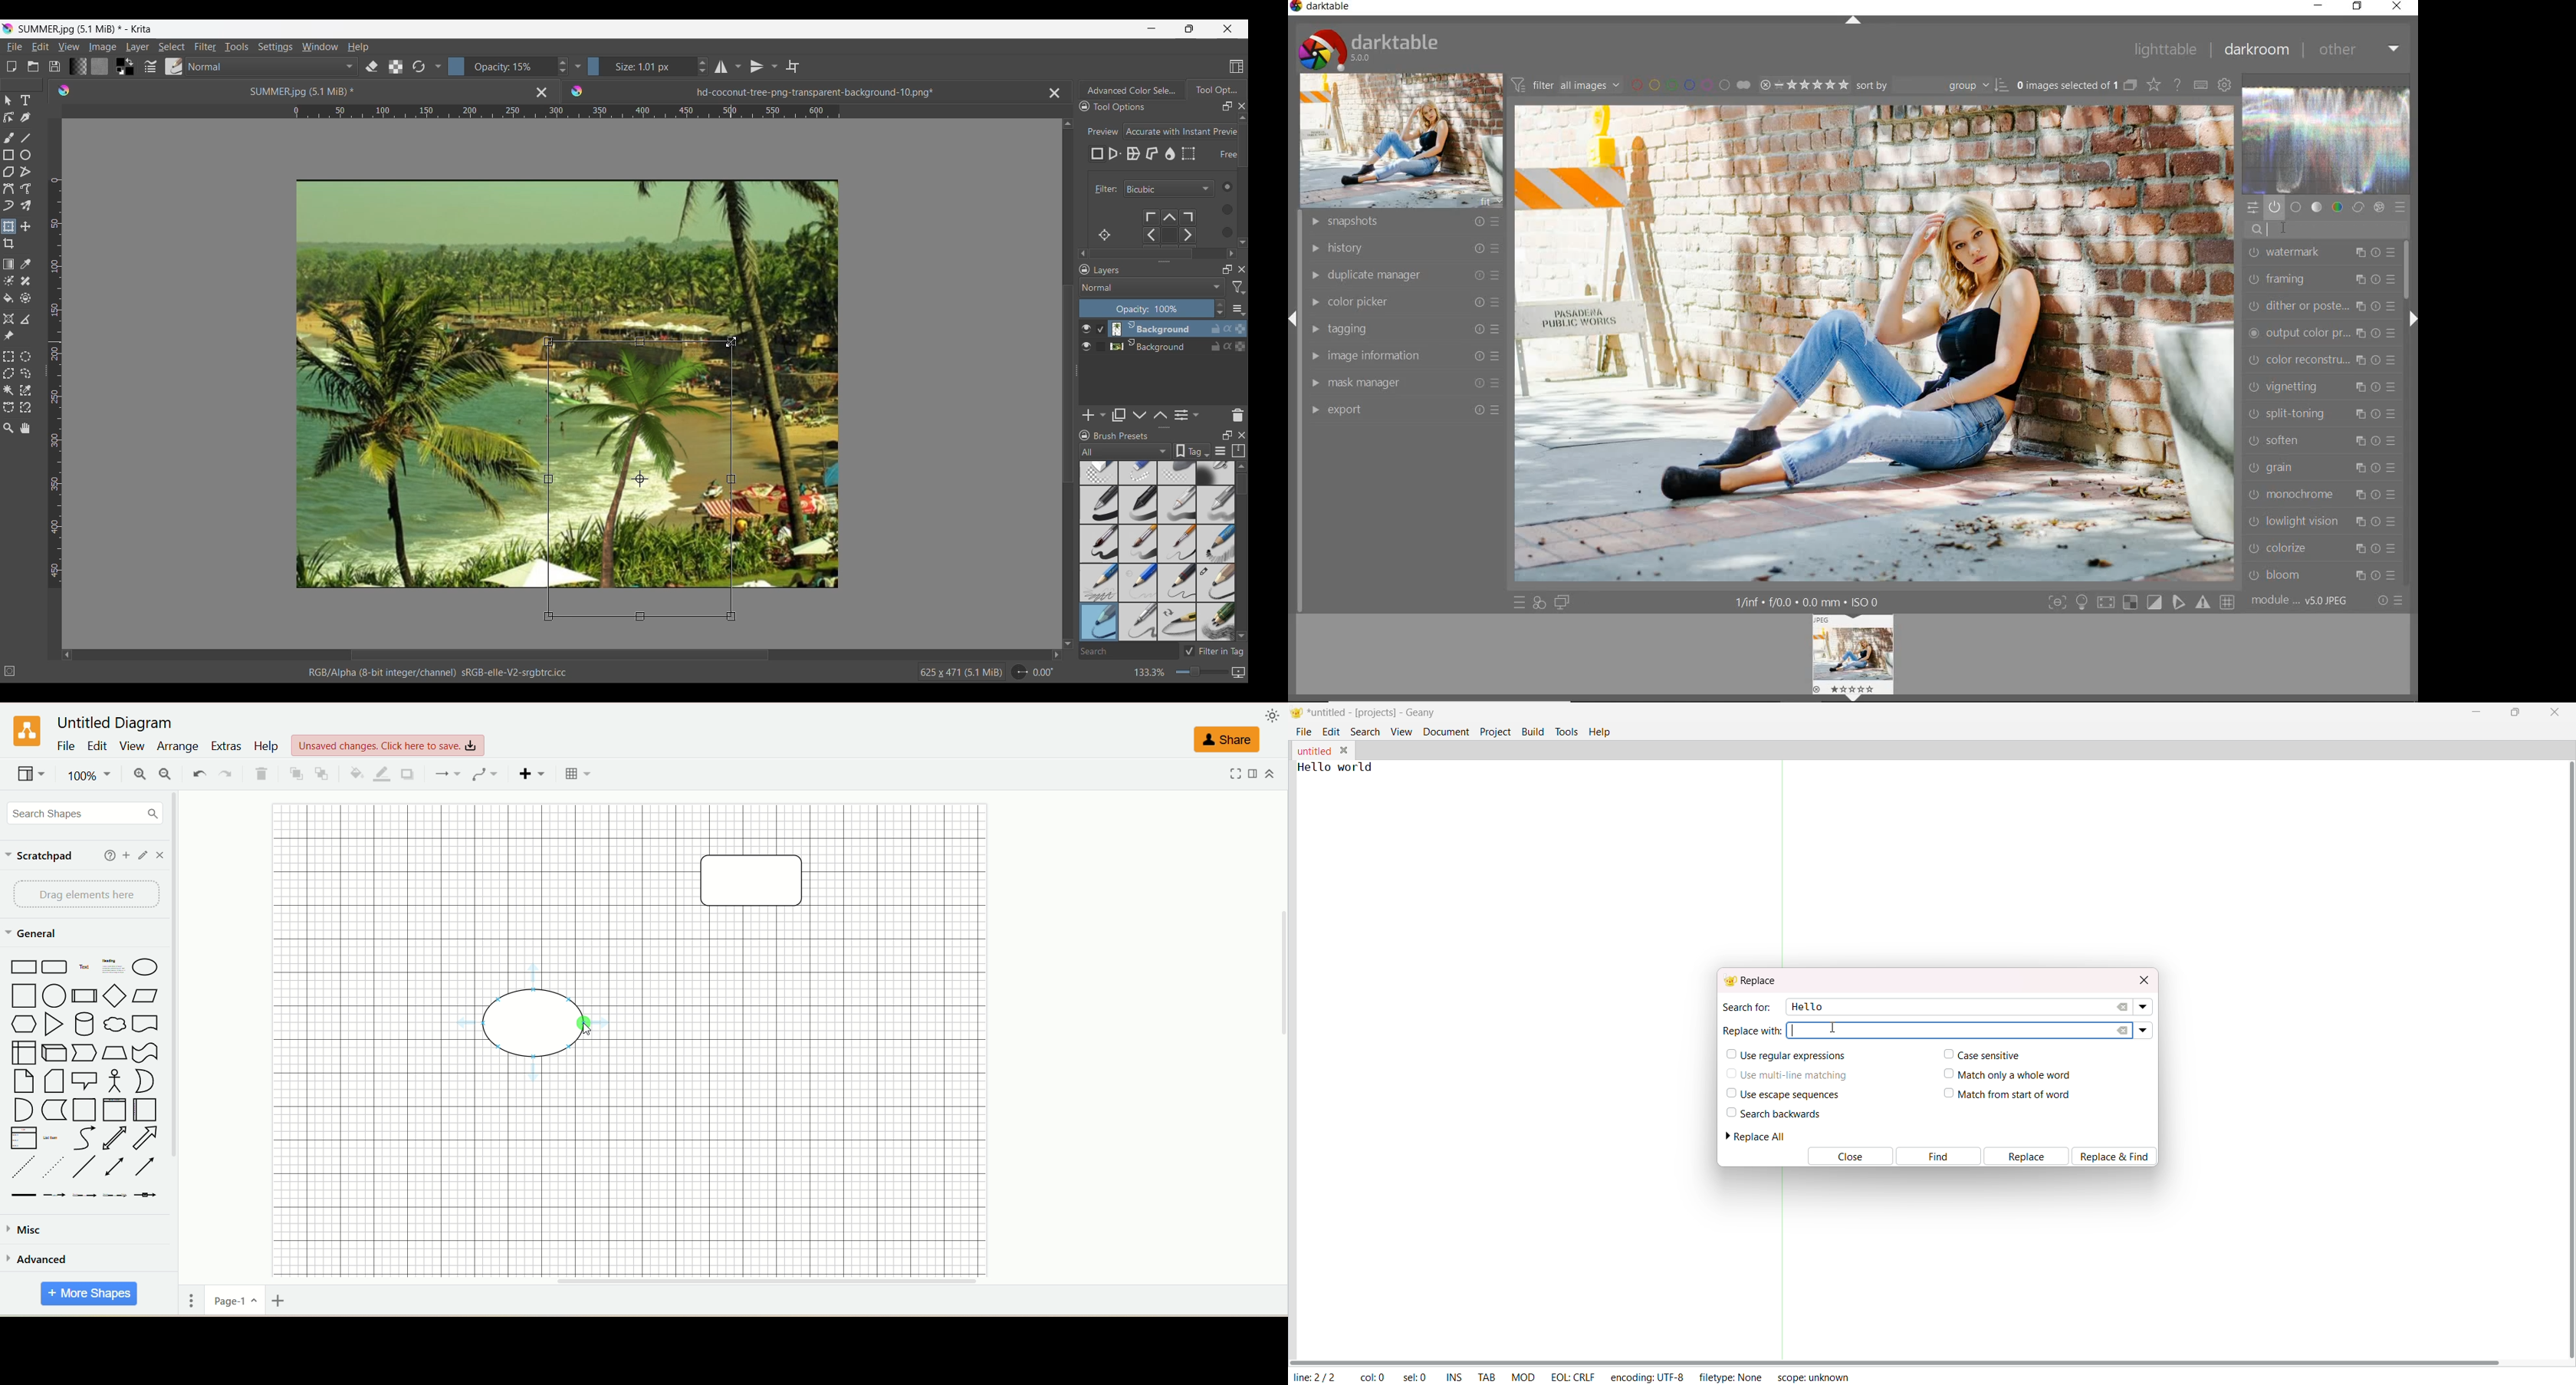 The height and width of the screenshot is (1400, 2576). Describe the element at coordinates (1752, 1029) in the screenshot. I see `replace with` at that location.